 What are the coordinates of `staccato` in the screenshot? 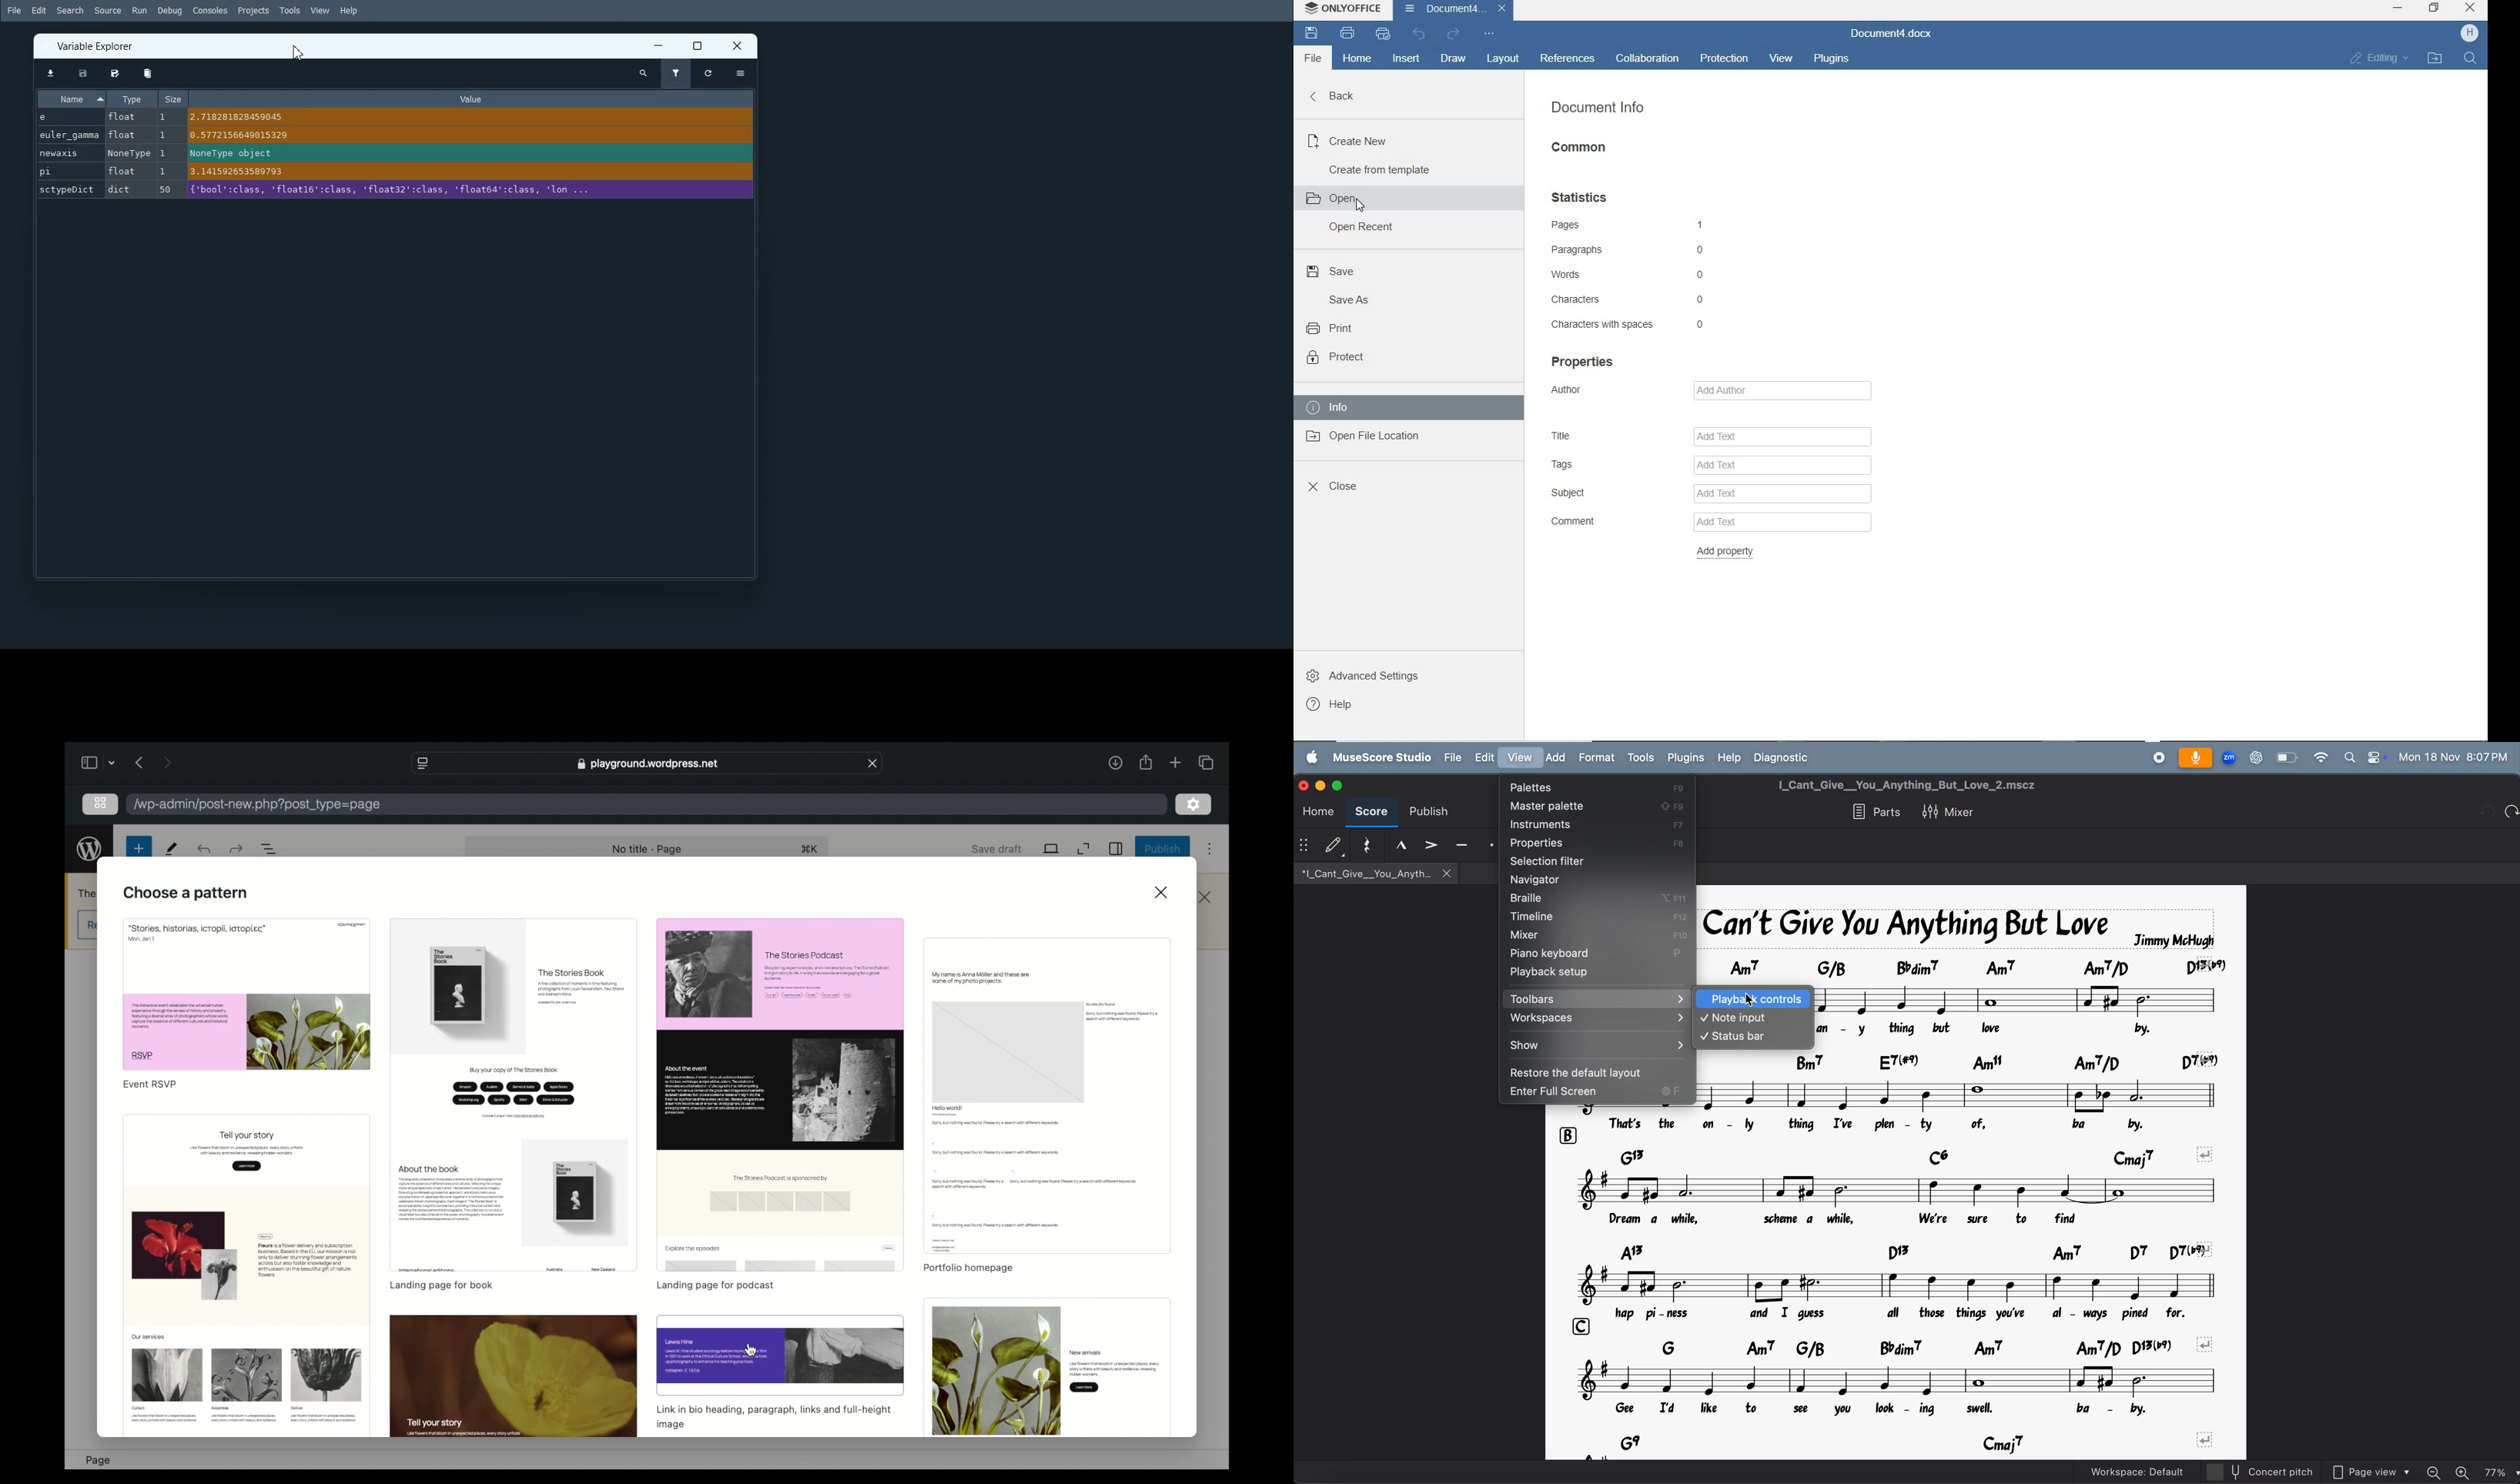 It's located at (1488, 845).